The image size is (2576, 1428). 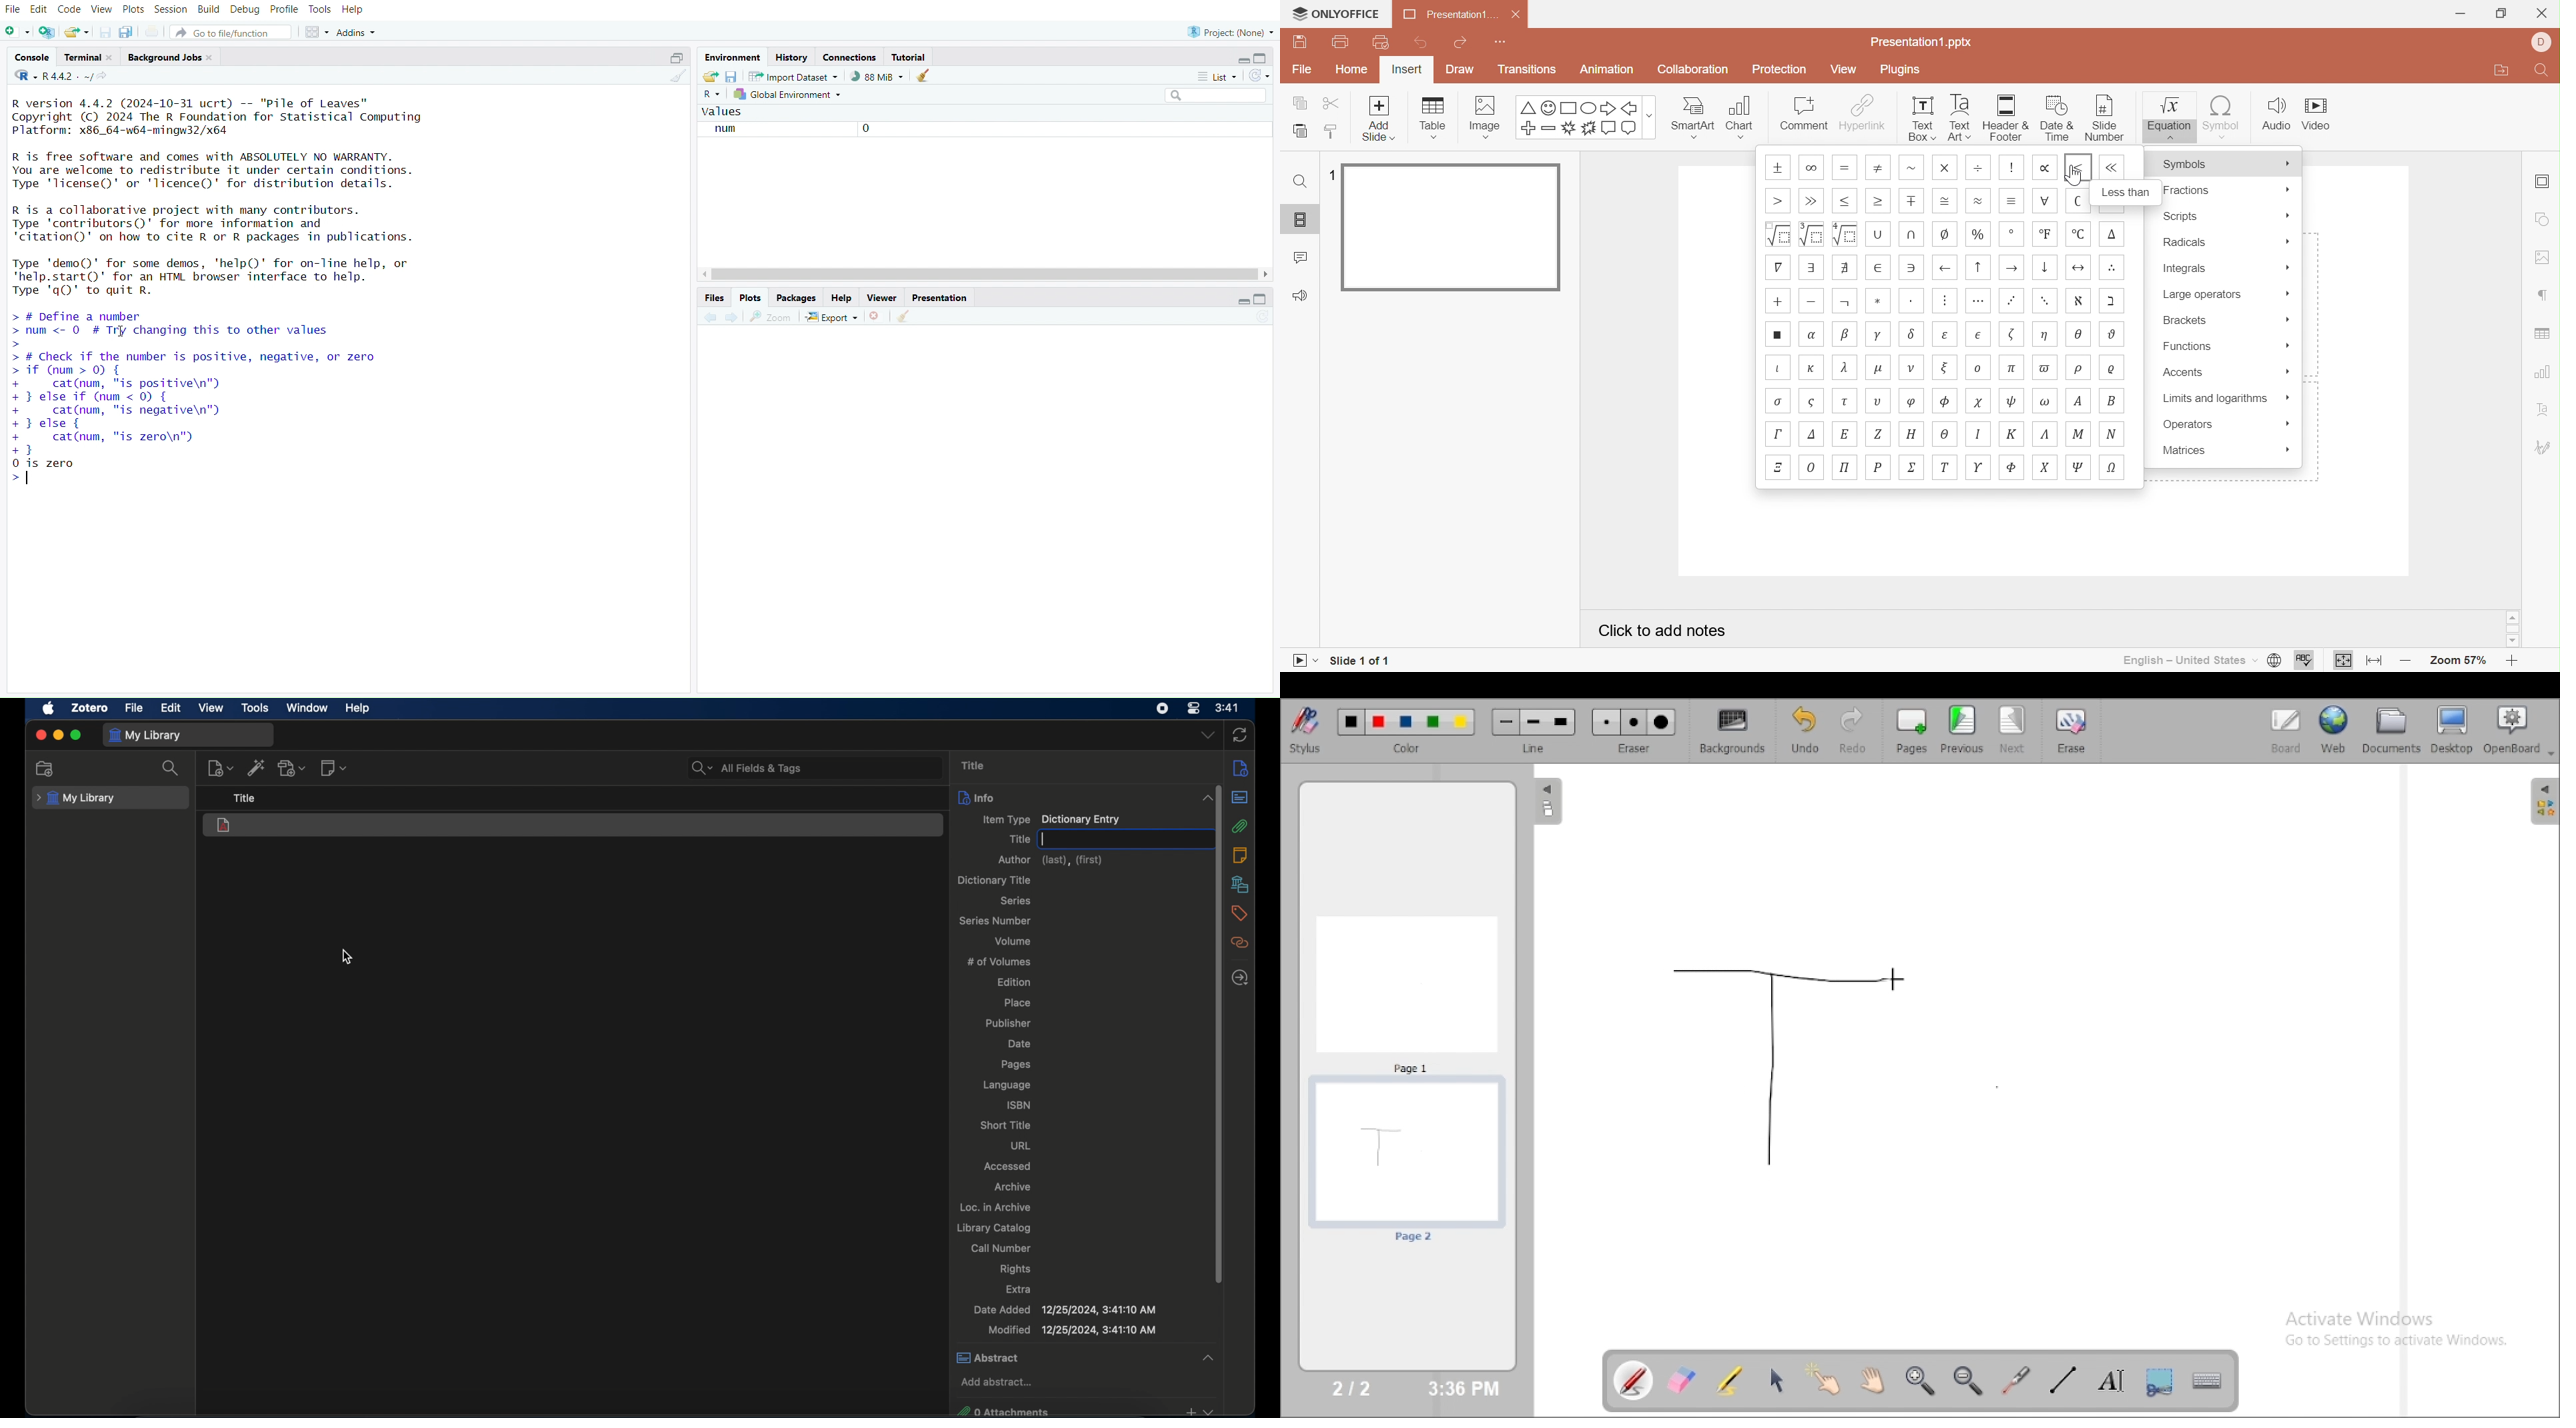 I want to click on tools, so click(x=321, y=9).